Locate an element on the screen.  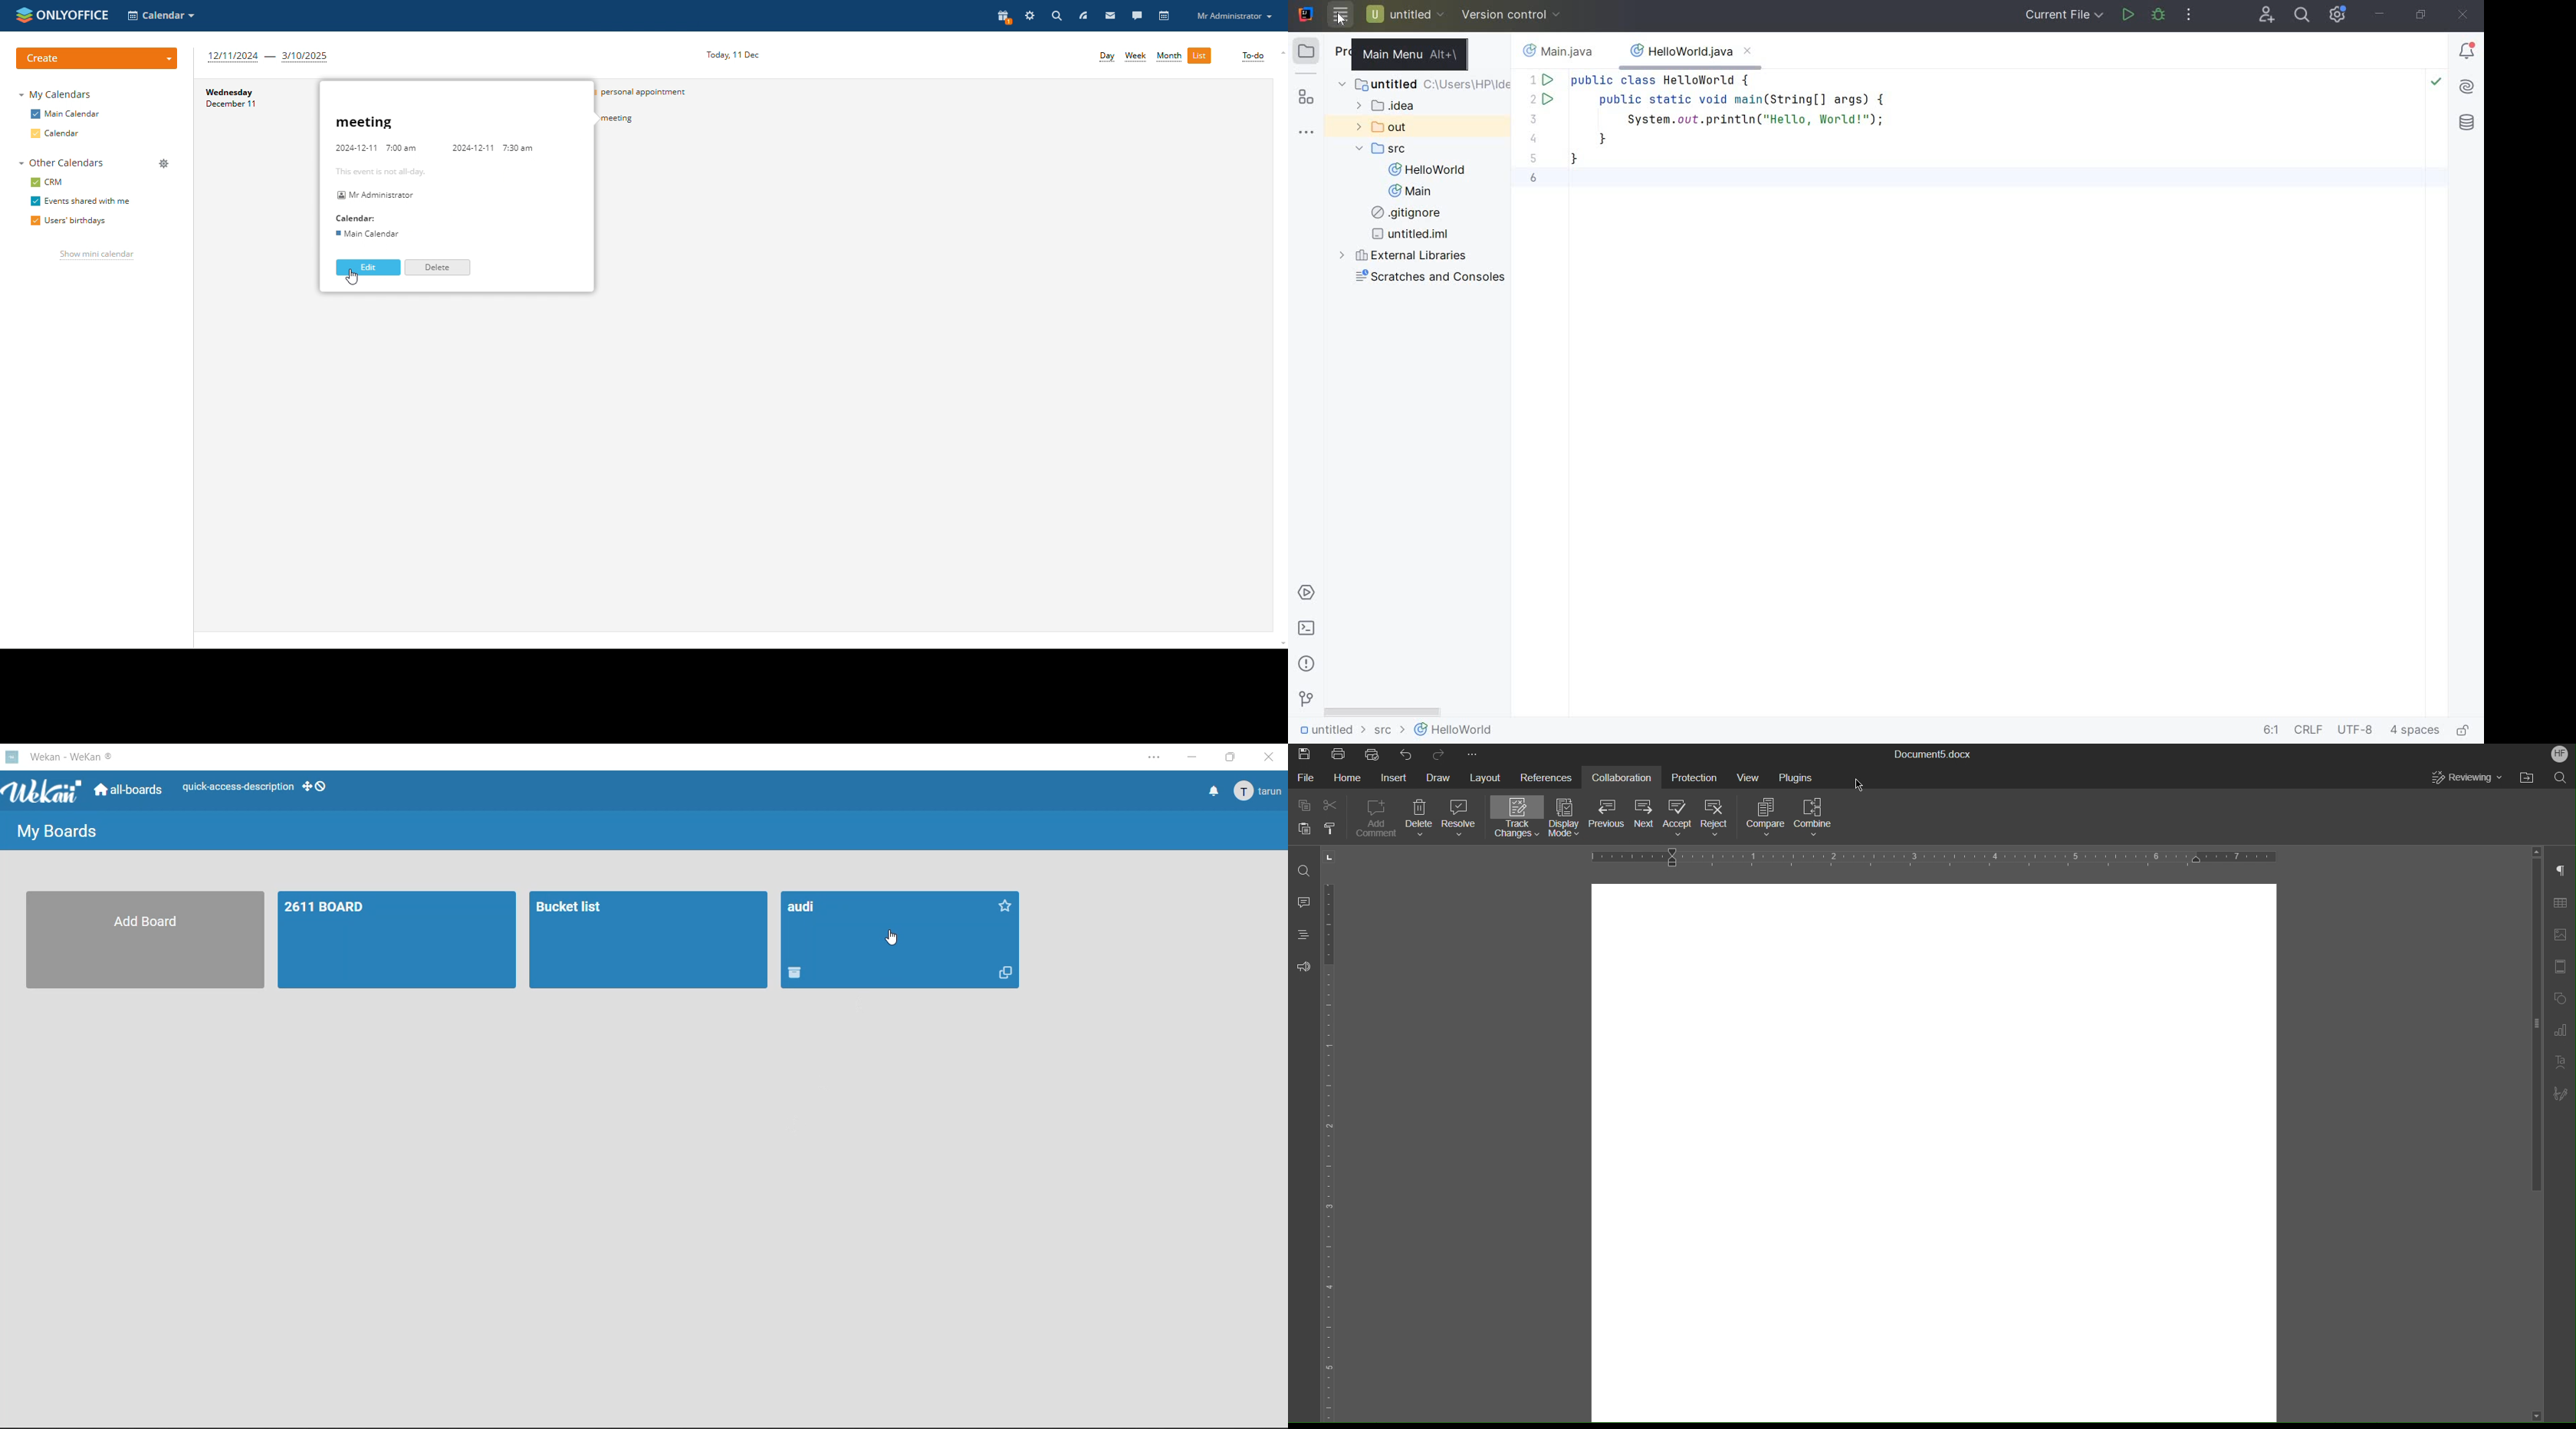
AI Assistant is located at coordinates (2468, 89).